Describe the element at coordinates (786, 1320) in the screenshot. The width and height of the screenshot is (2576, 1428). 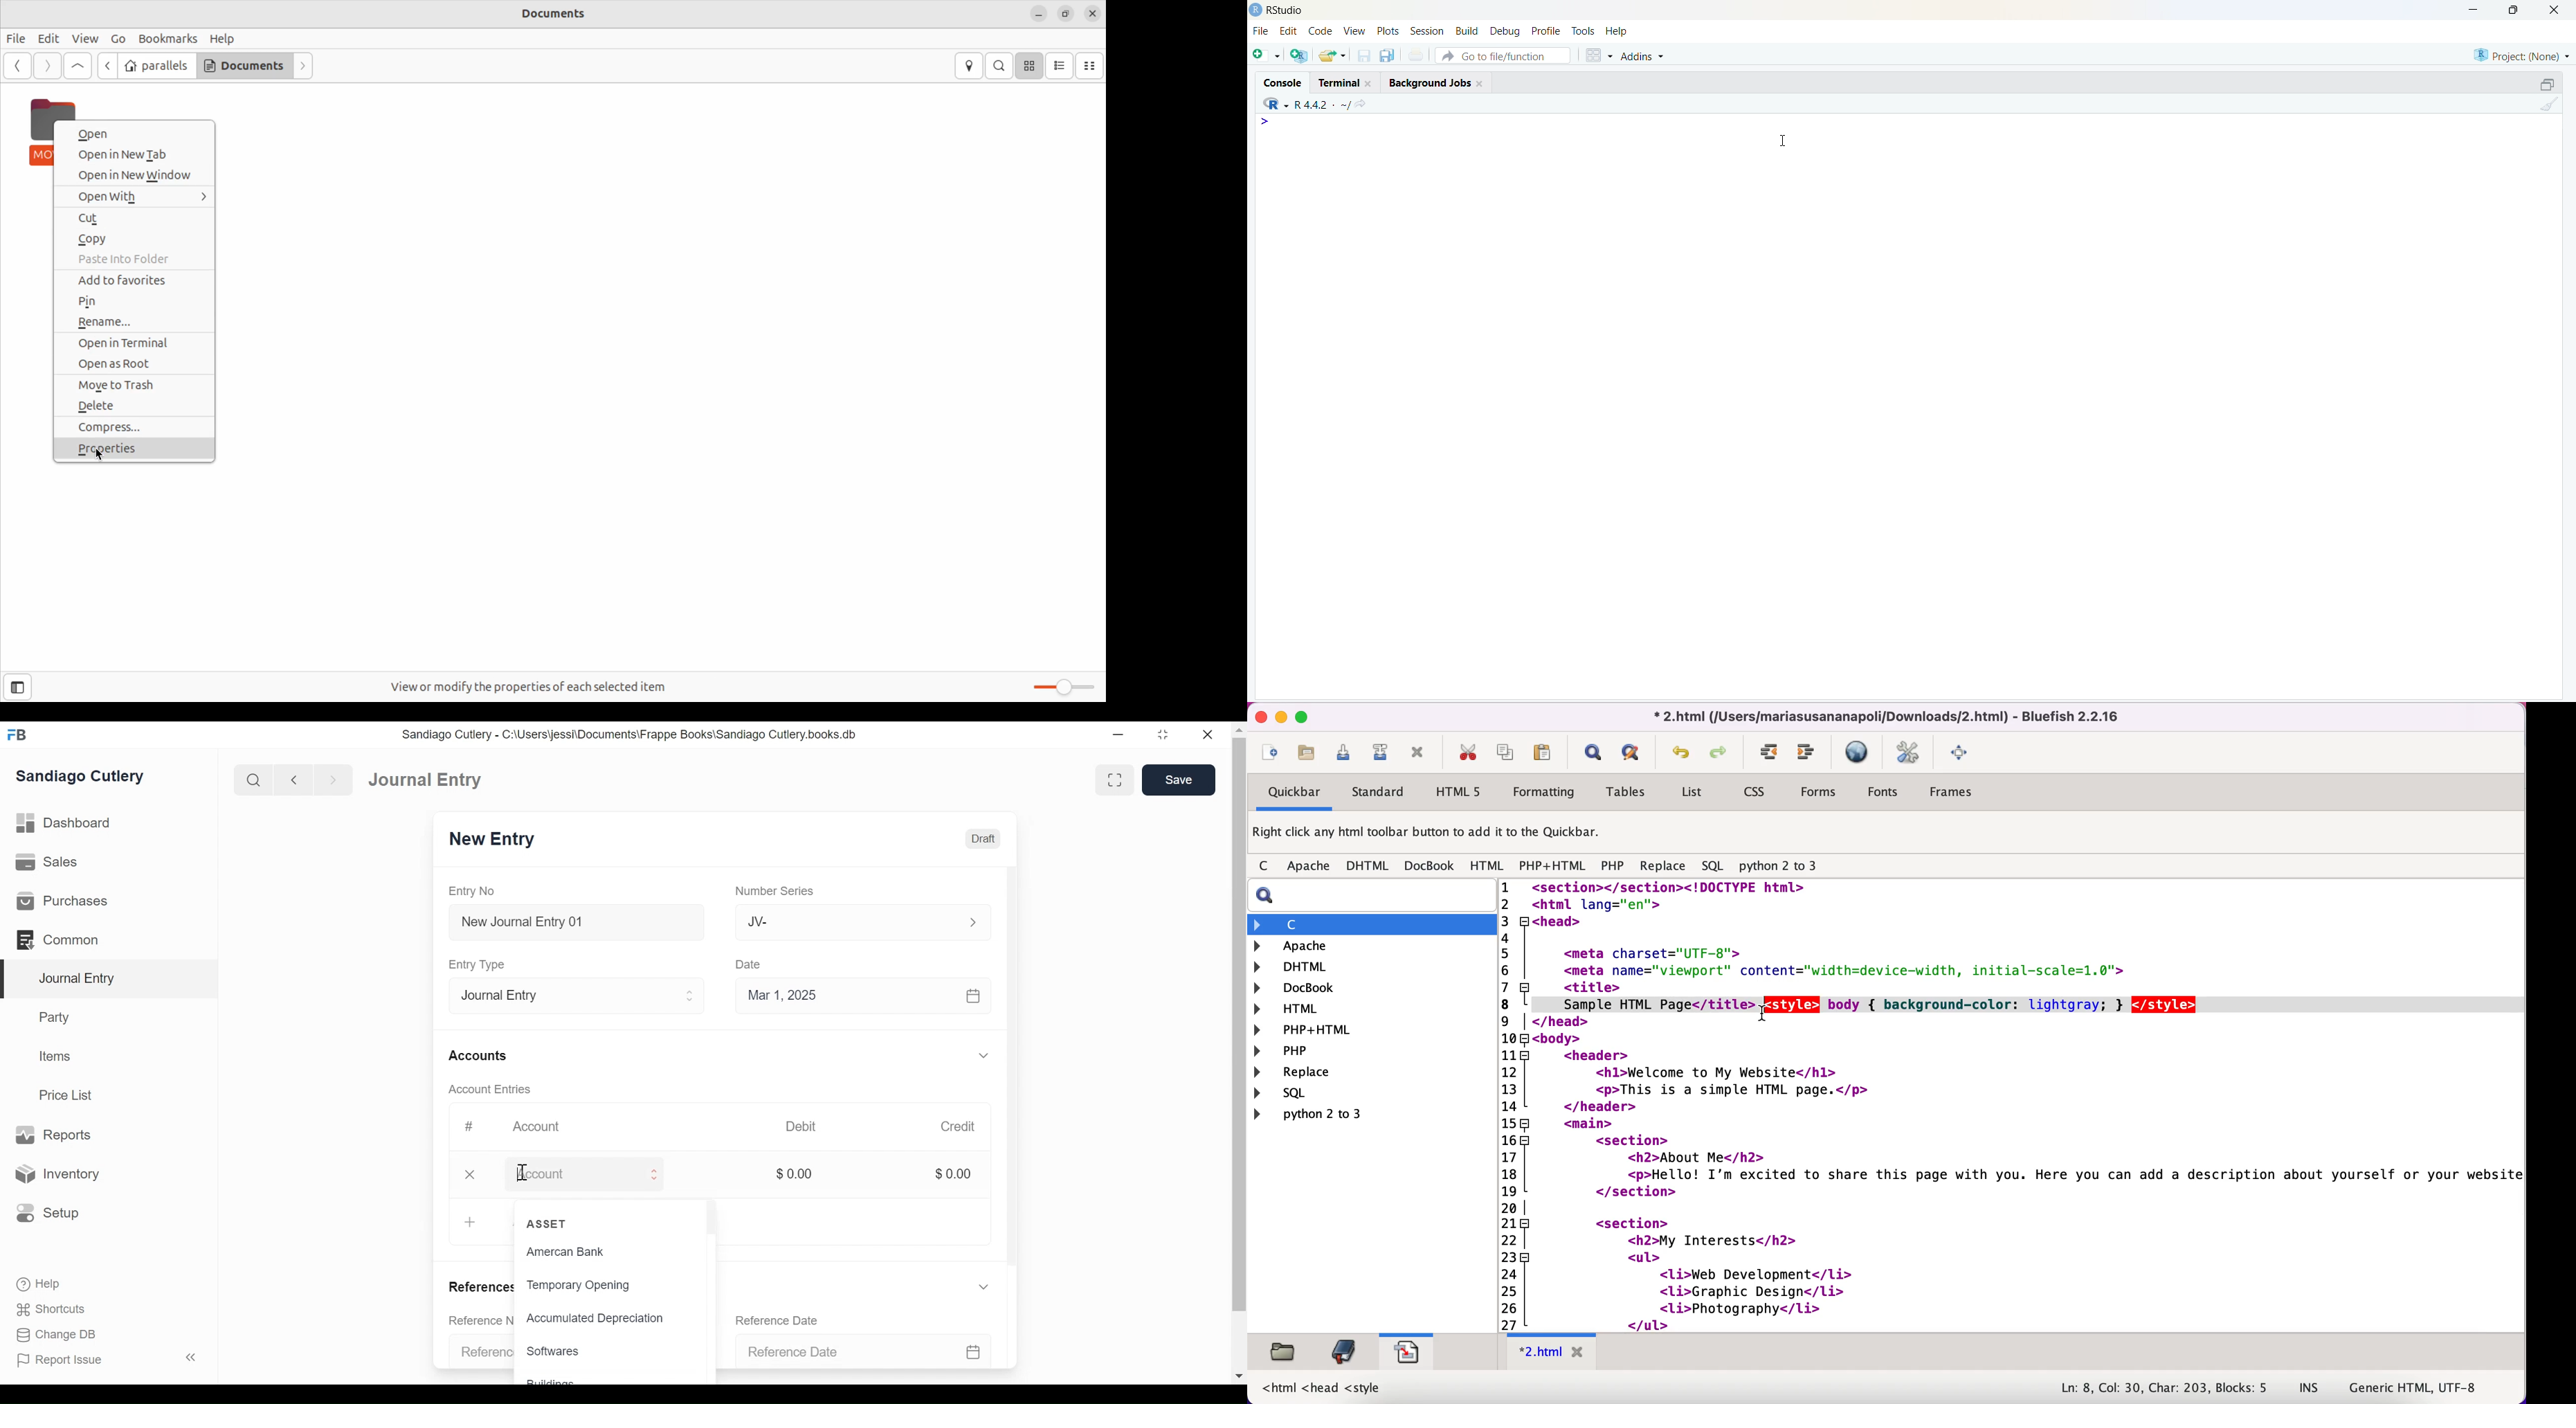
I see `Reference Date` at that location.